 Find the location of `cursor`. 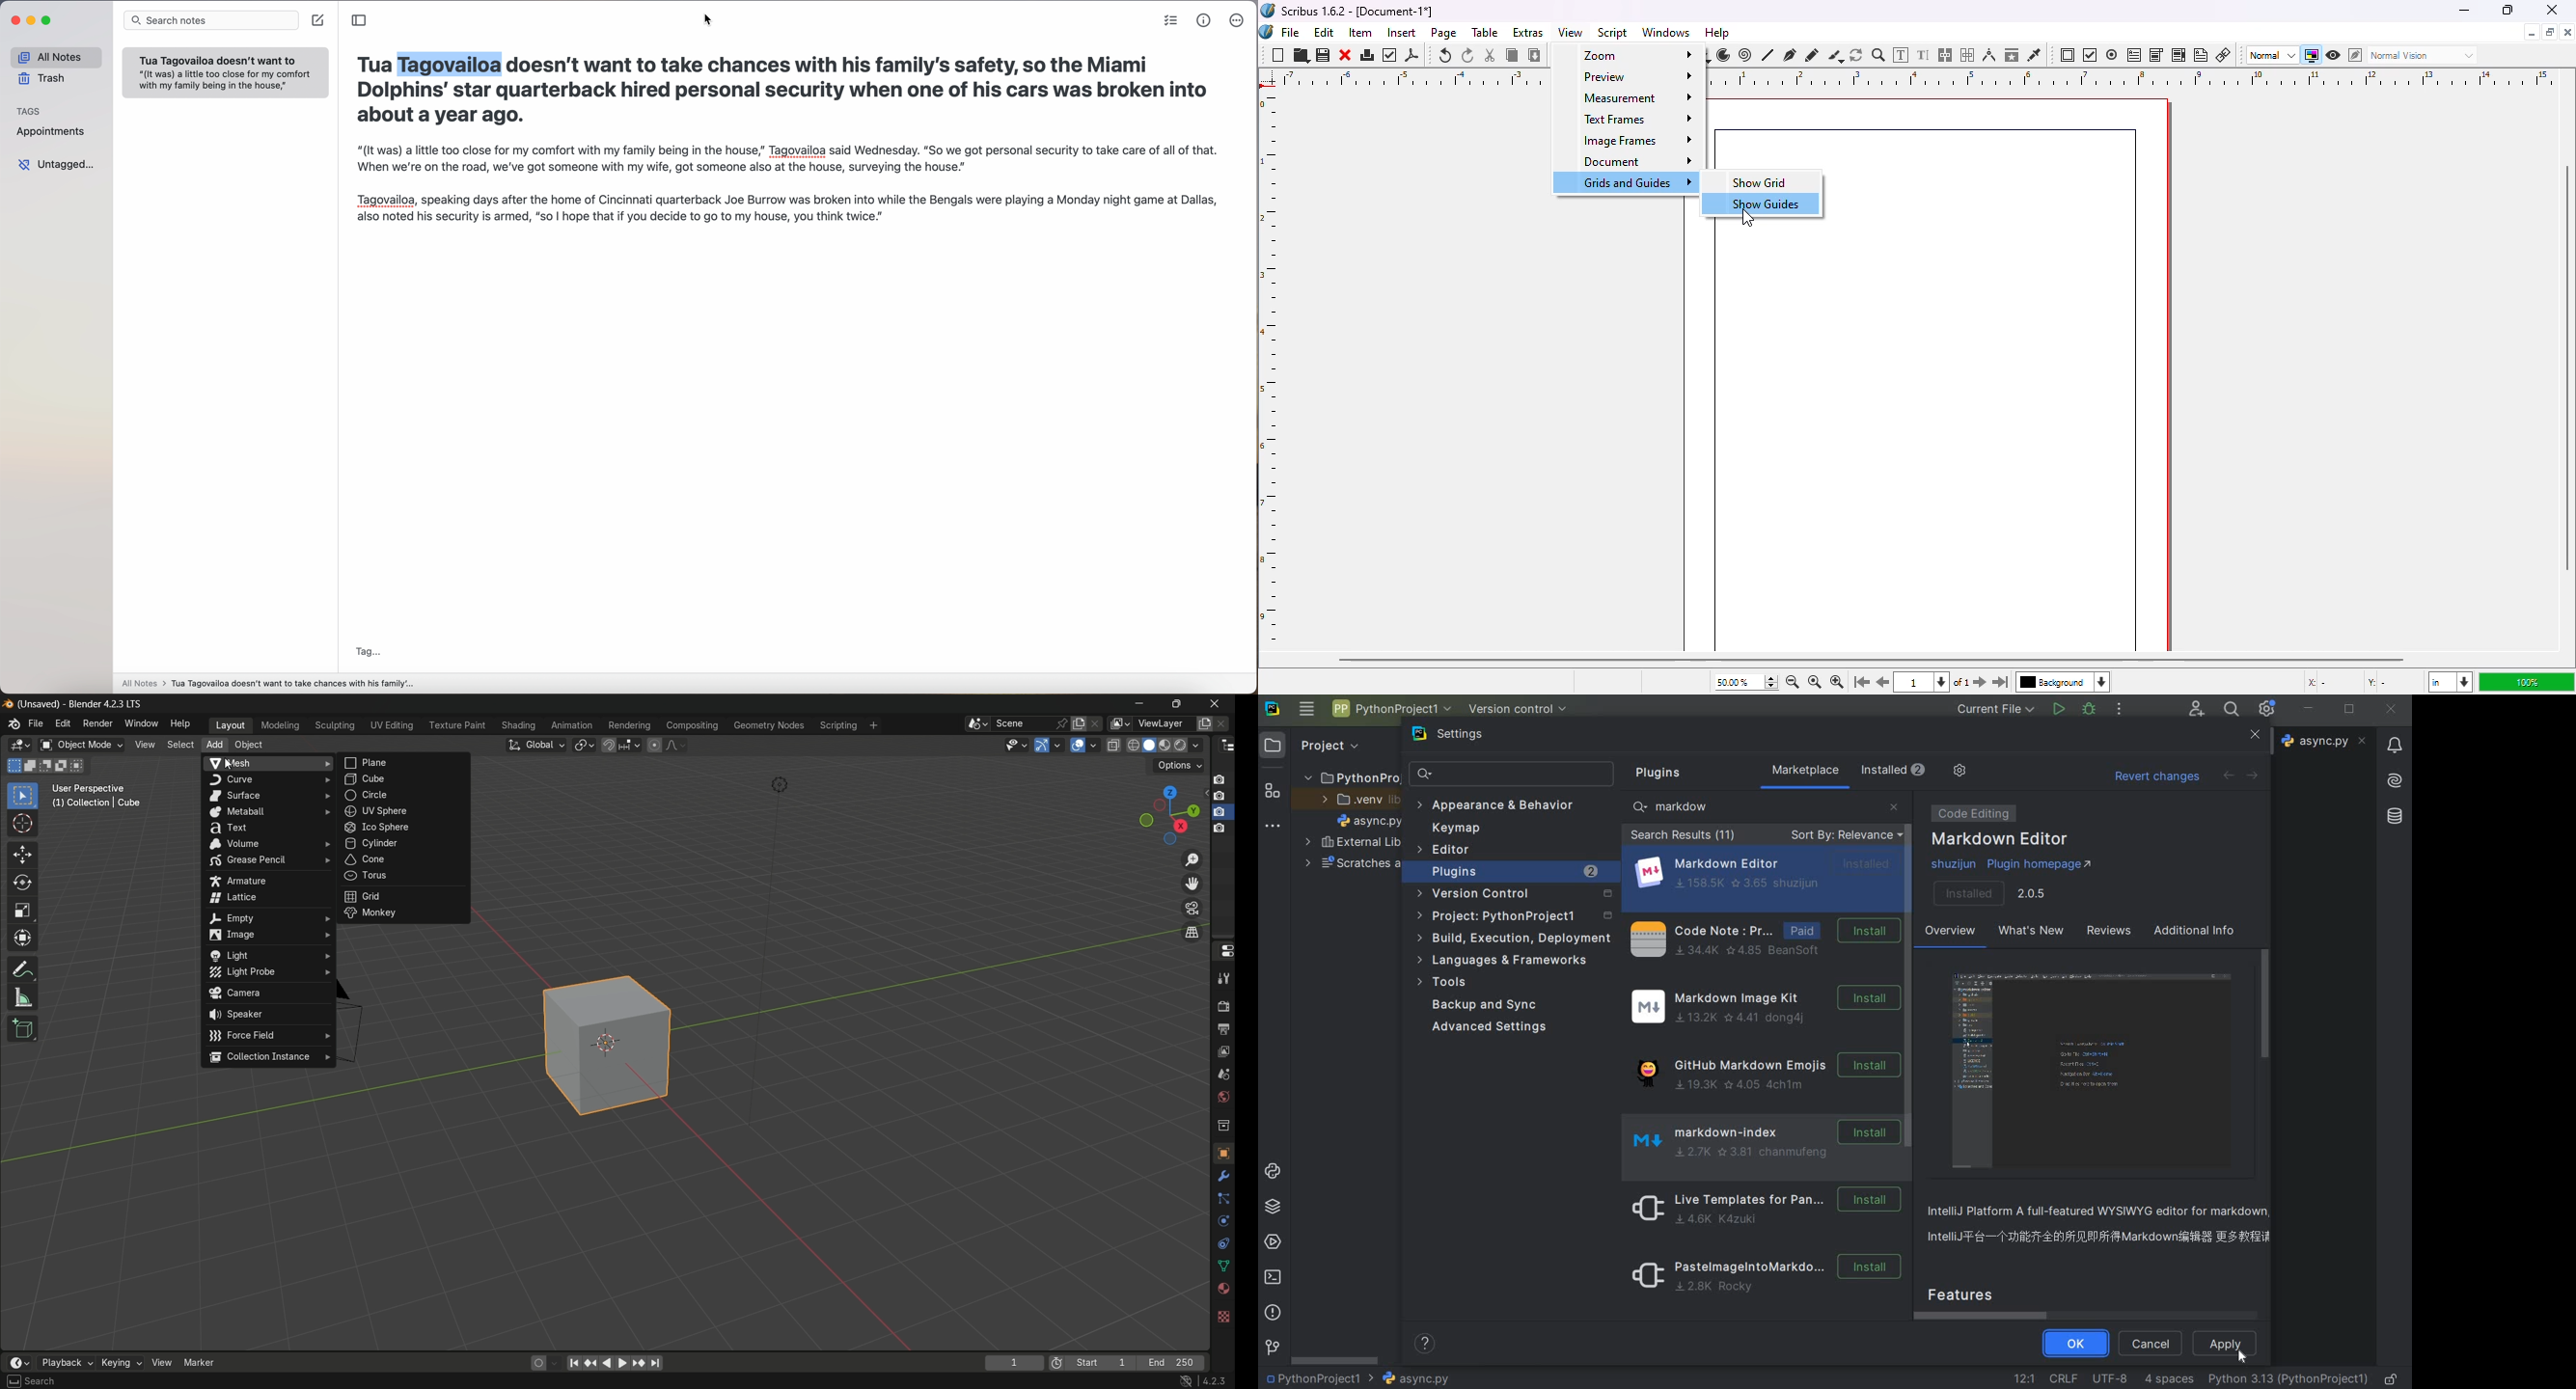

cursor is located at coordinates (1748, 220).